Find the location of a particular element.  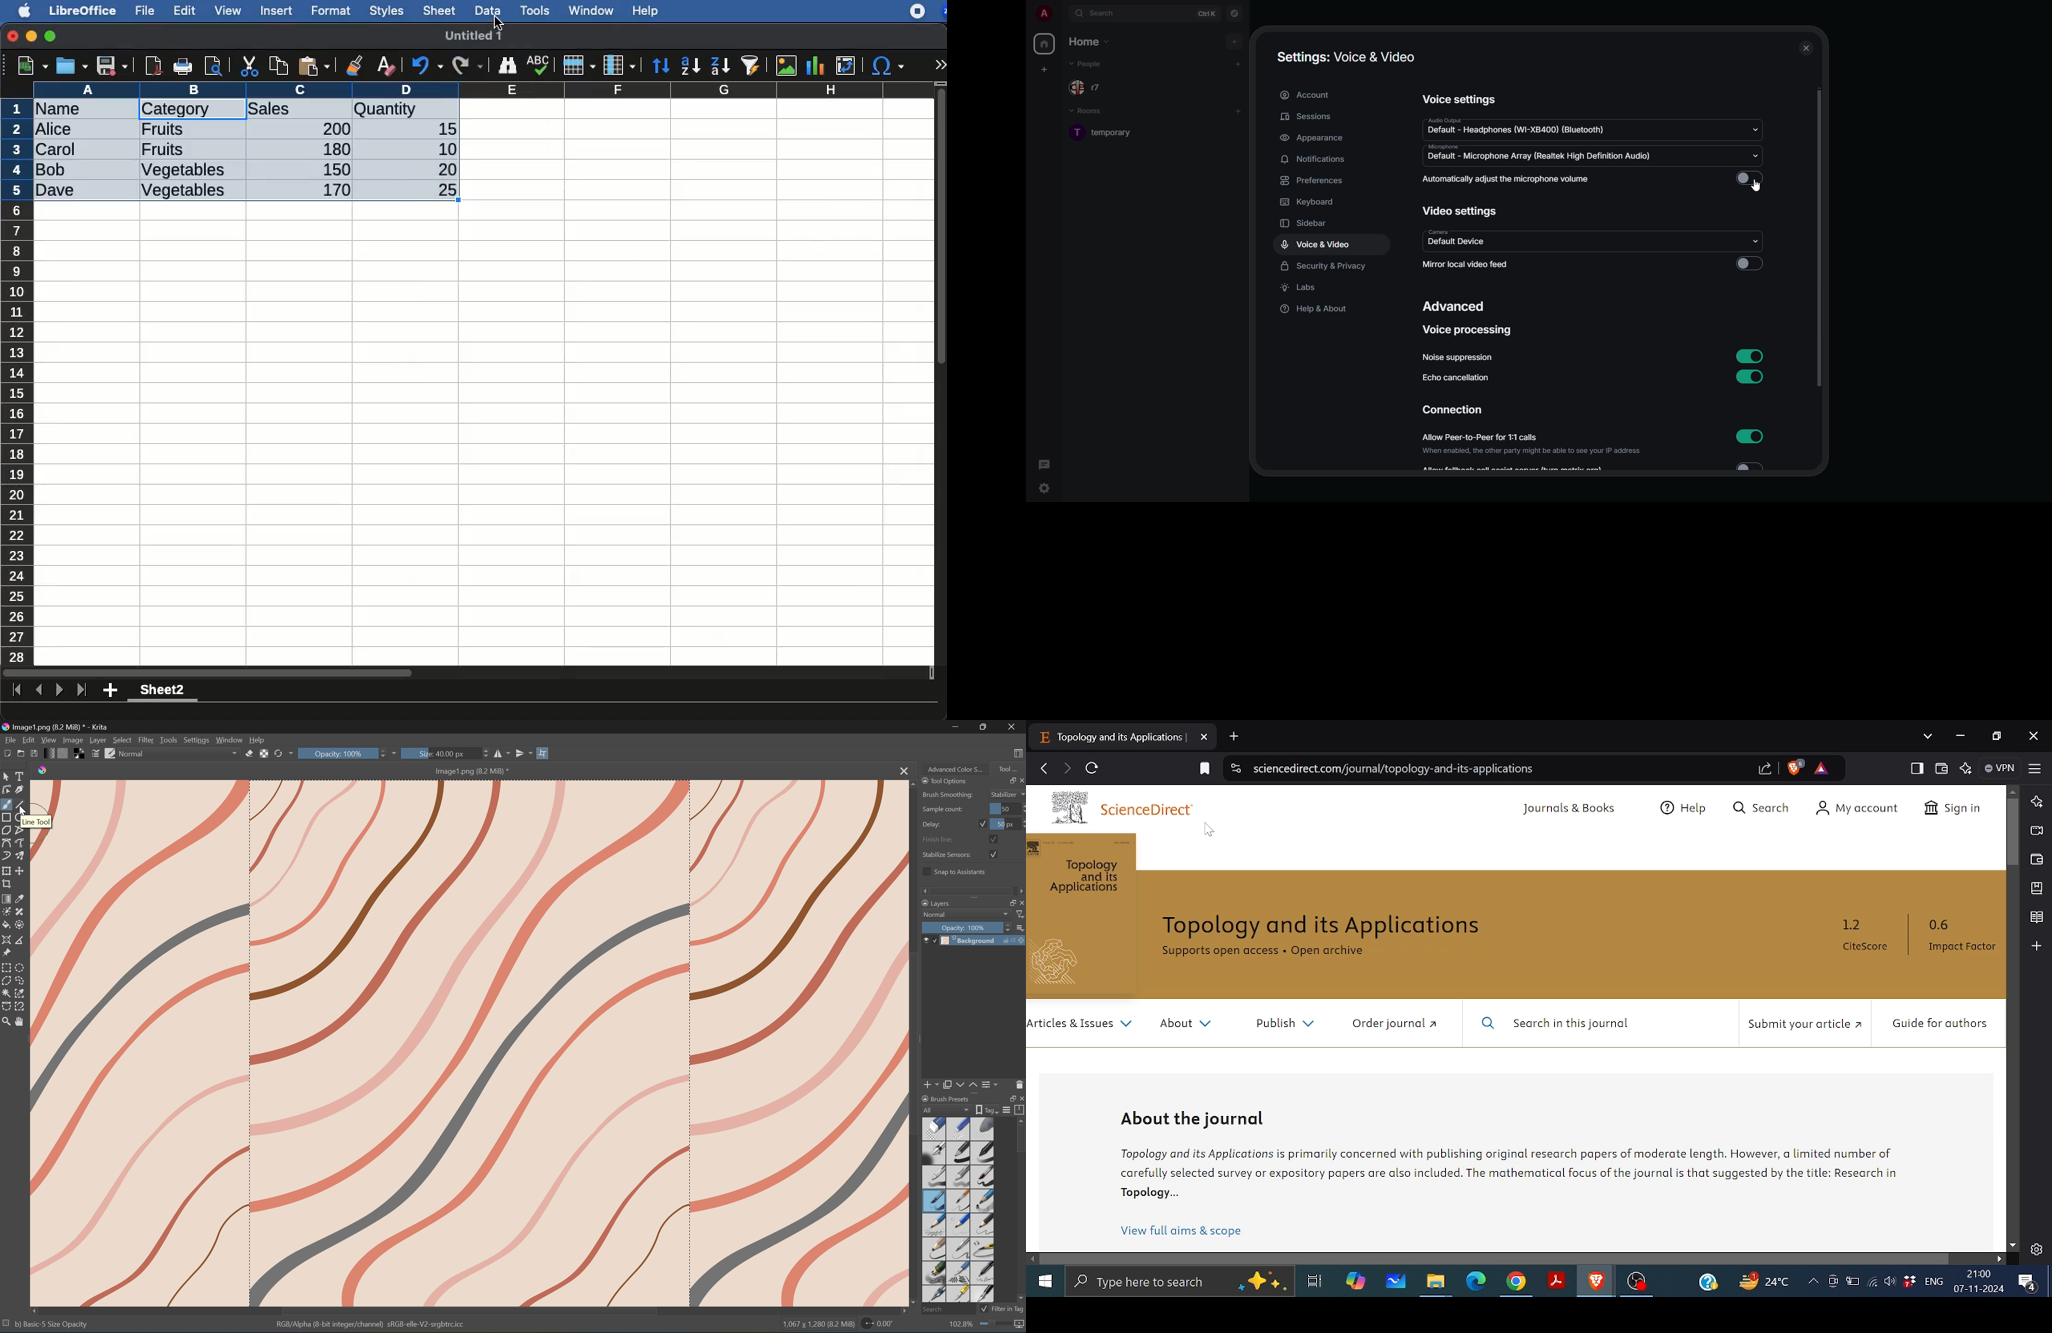

sheet is located at coordinates (440, 10).